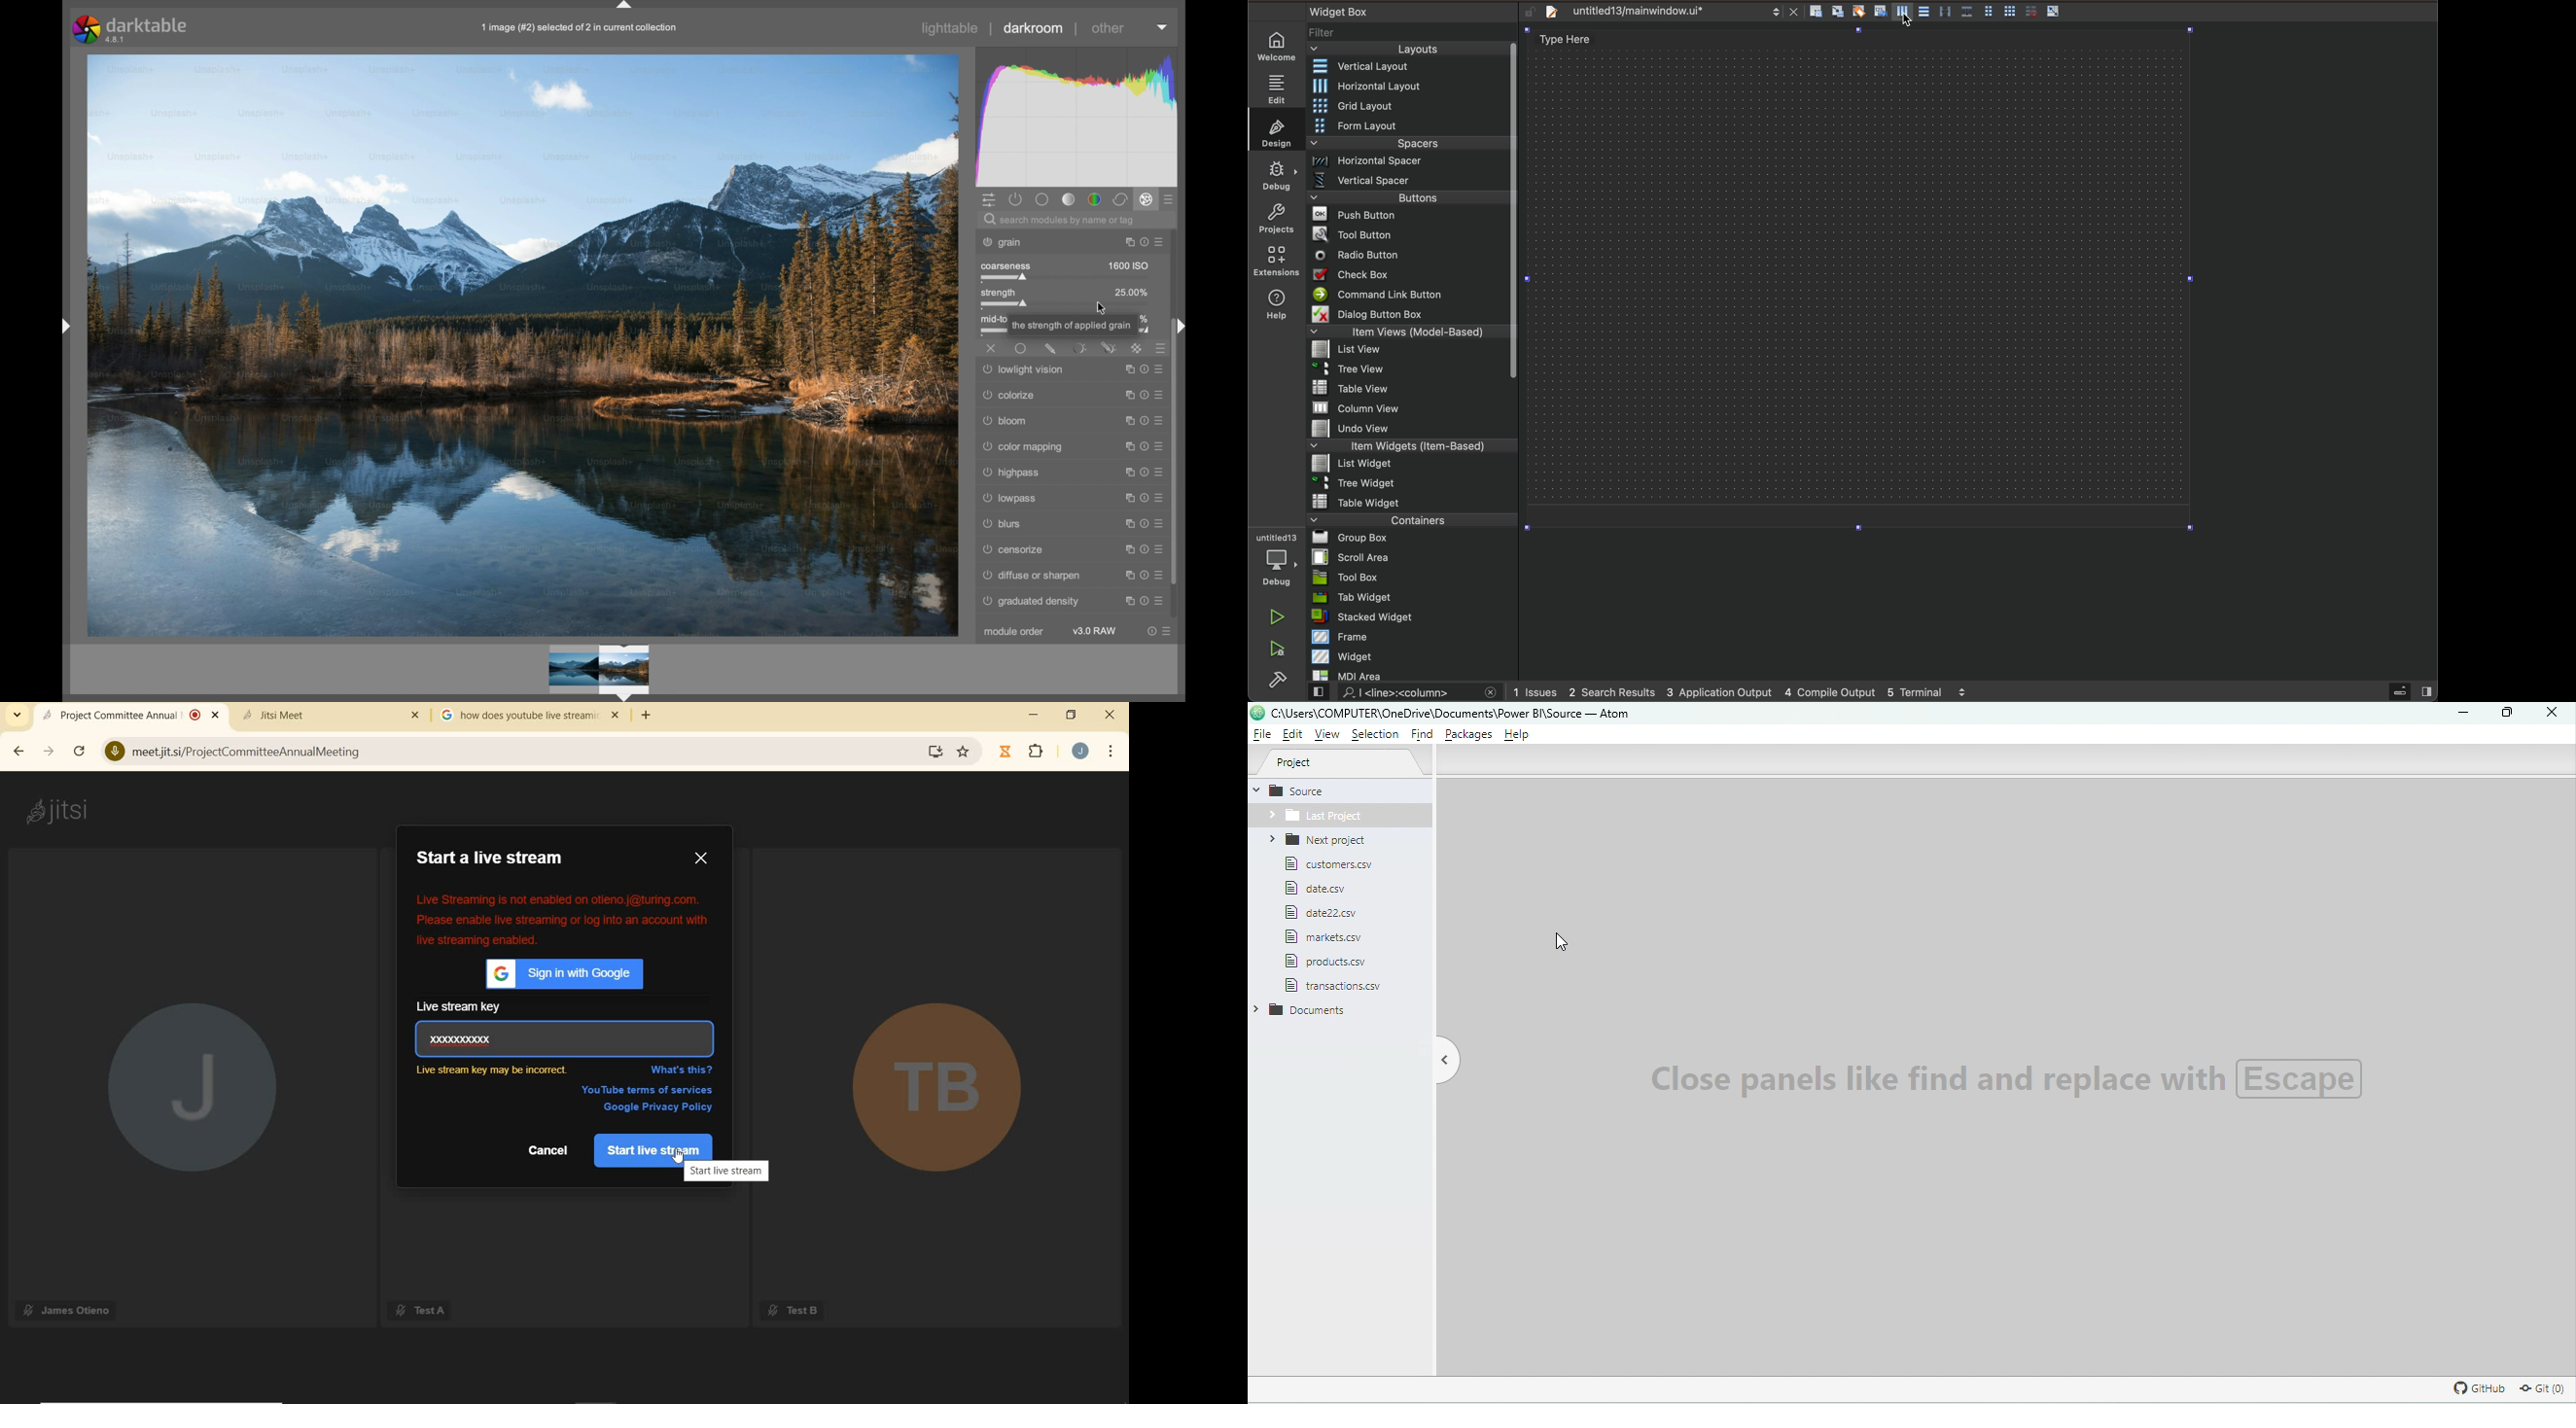 This screenshot has height=1428, width=2576. Describe the element at coordinates (619, 716) in the screenshot. I see `close` at that location.